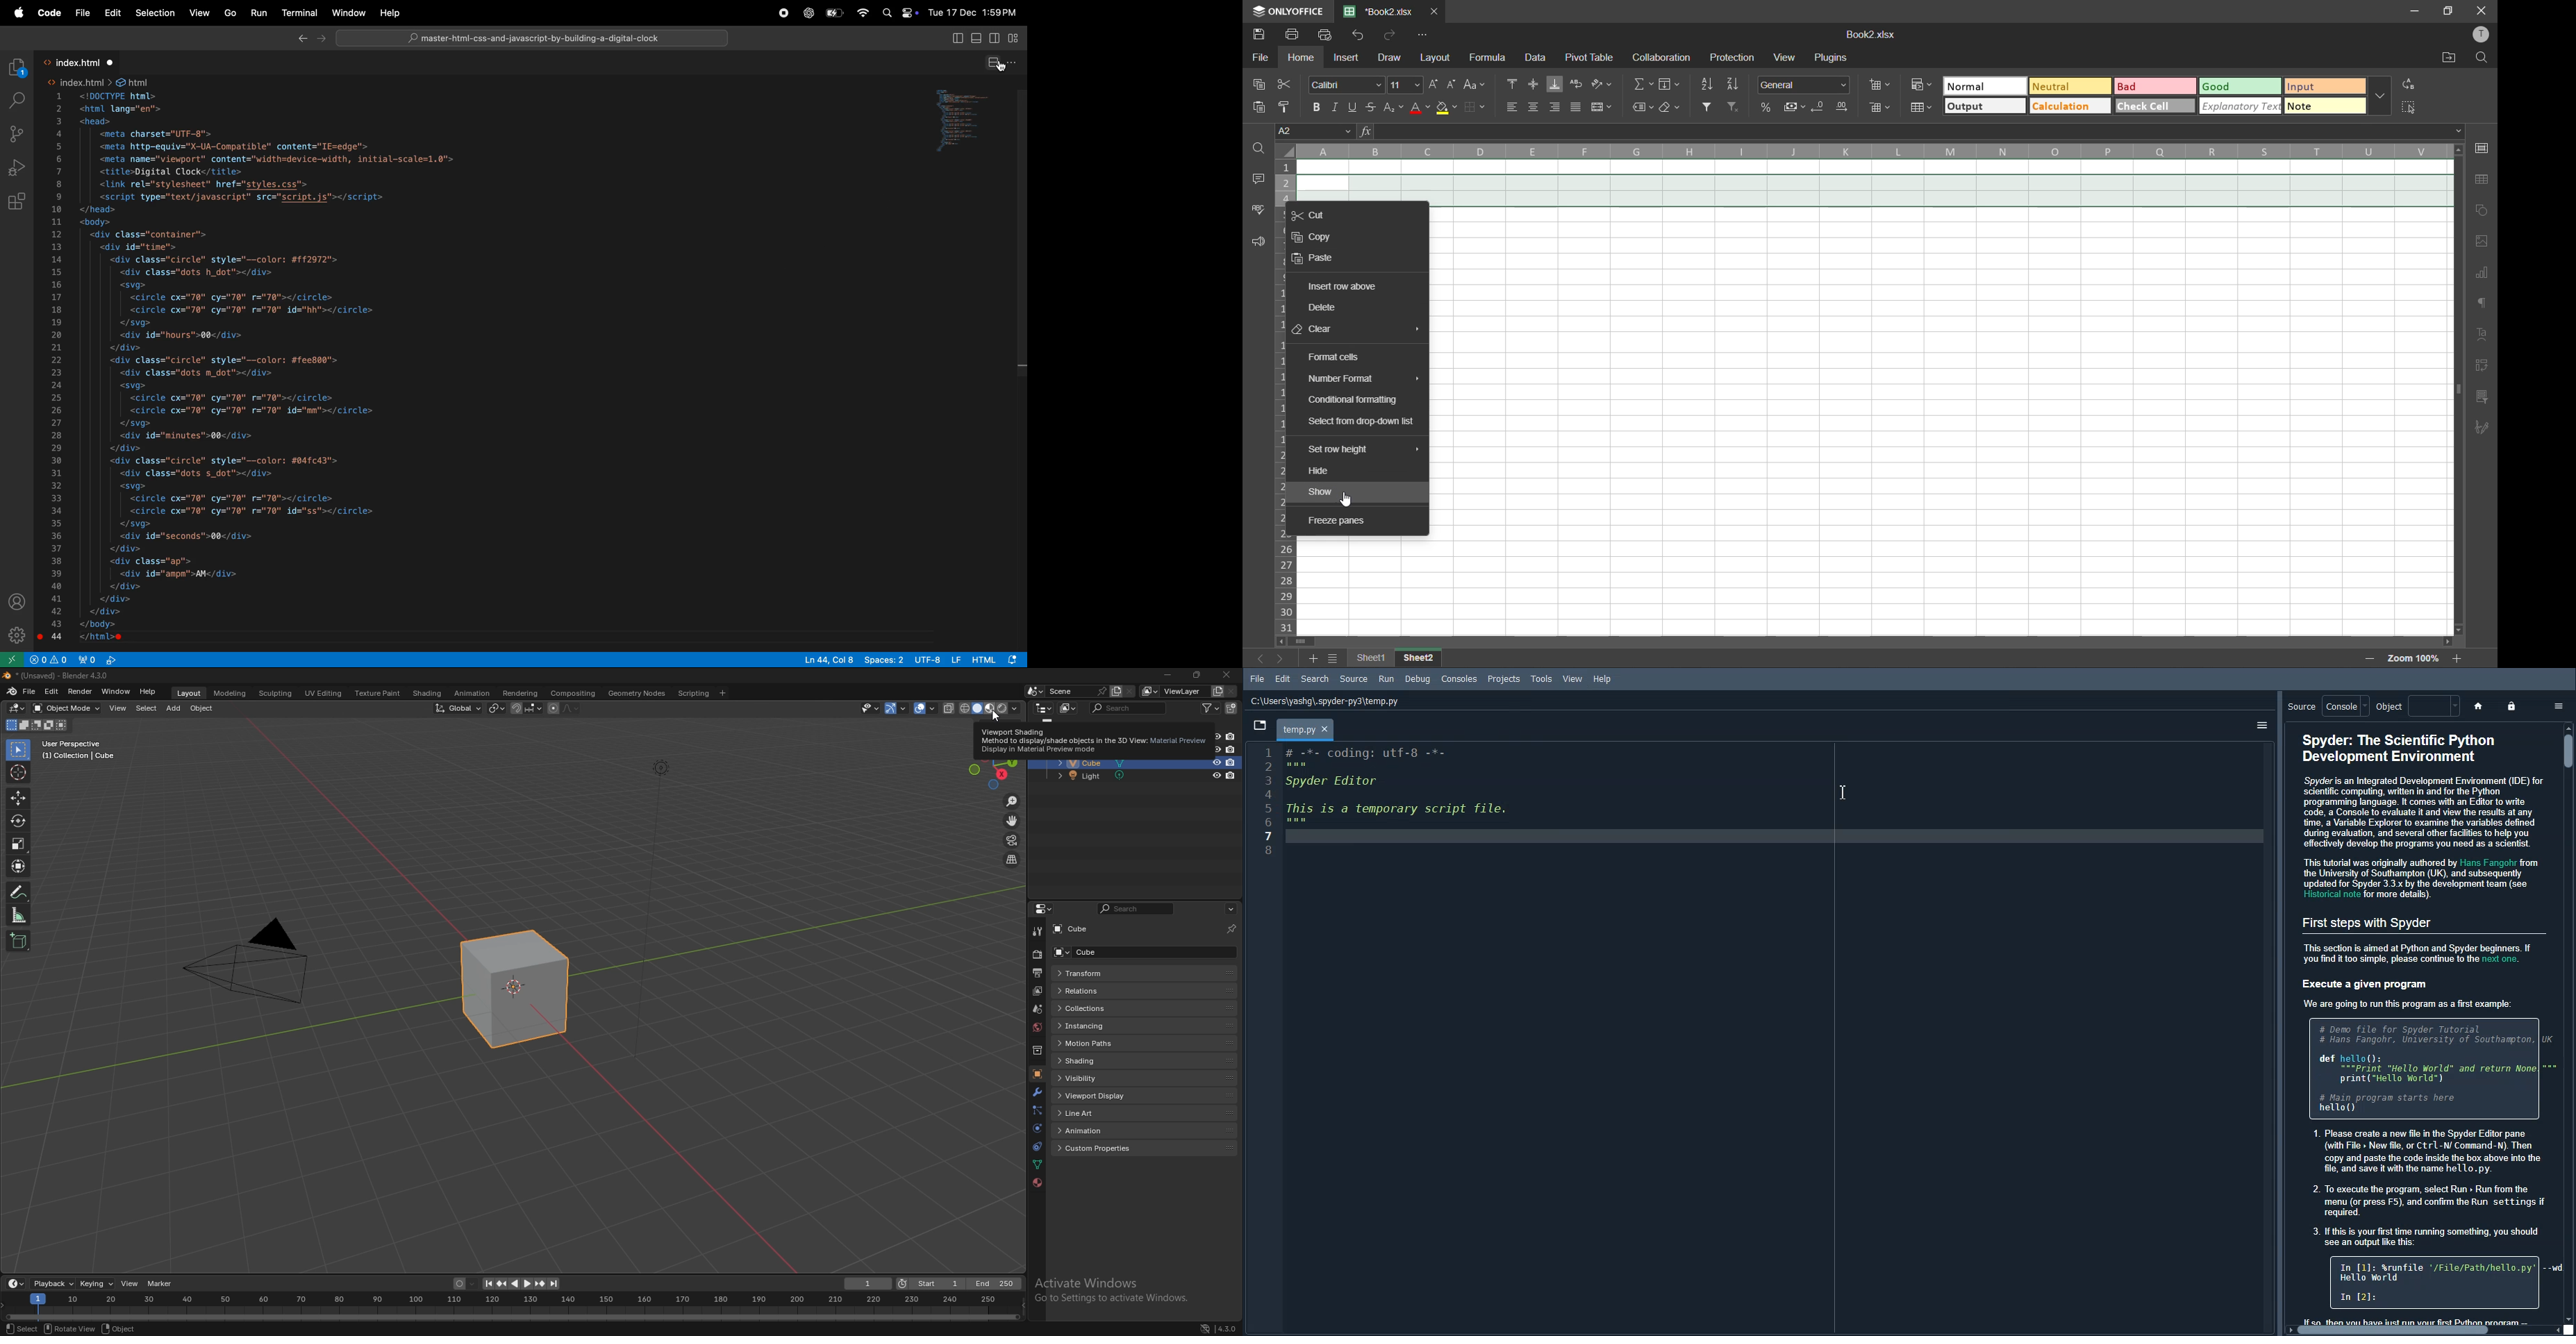  I want to click on viewport shading, so click(990, 709).